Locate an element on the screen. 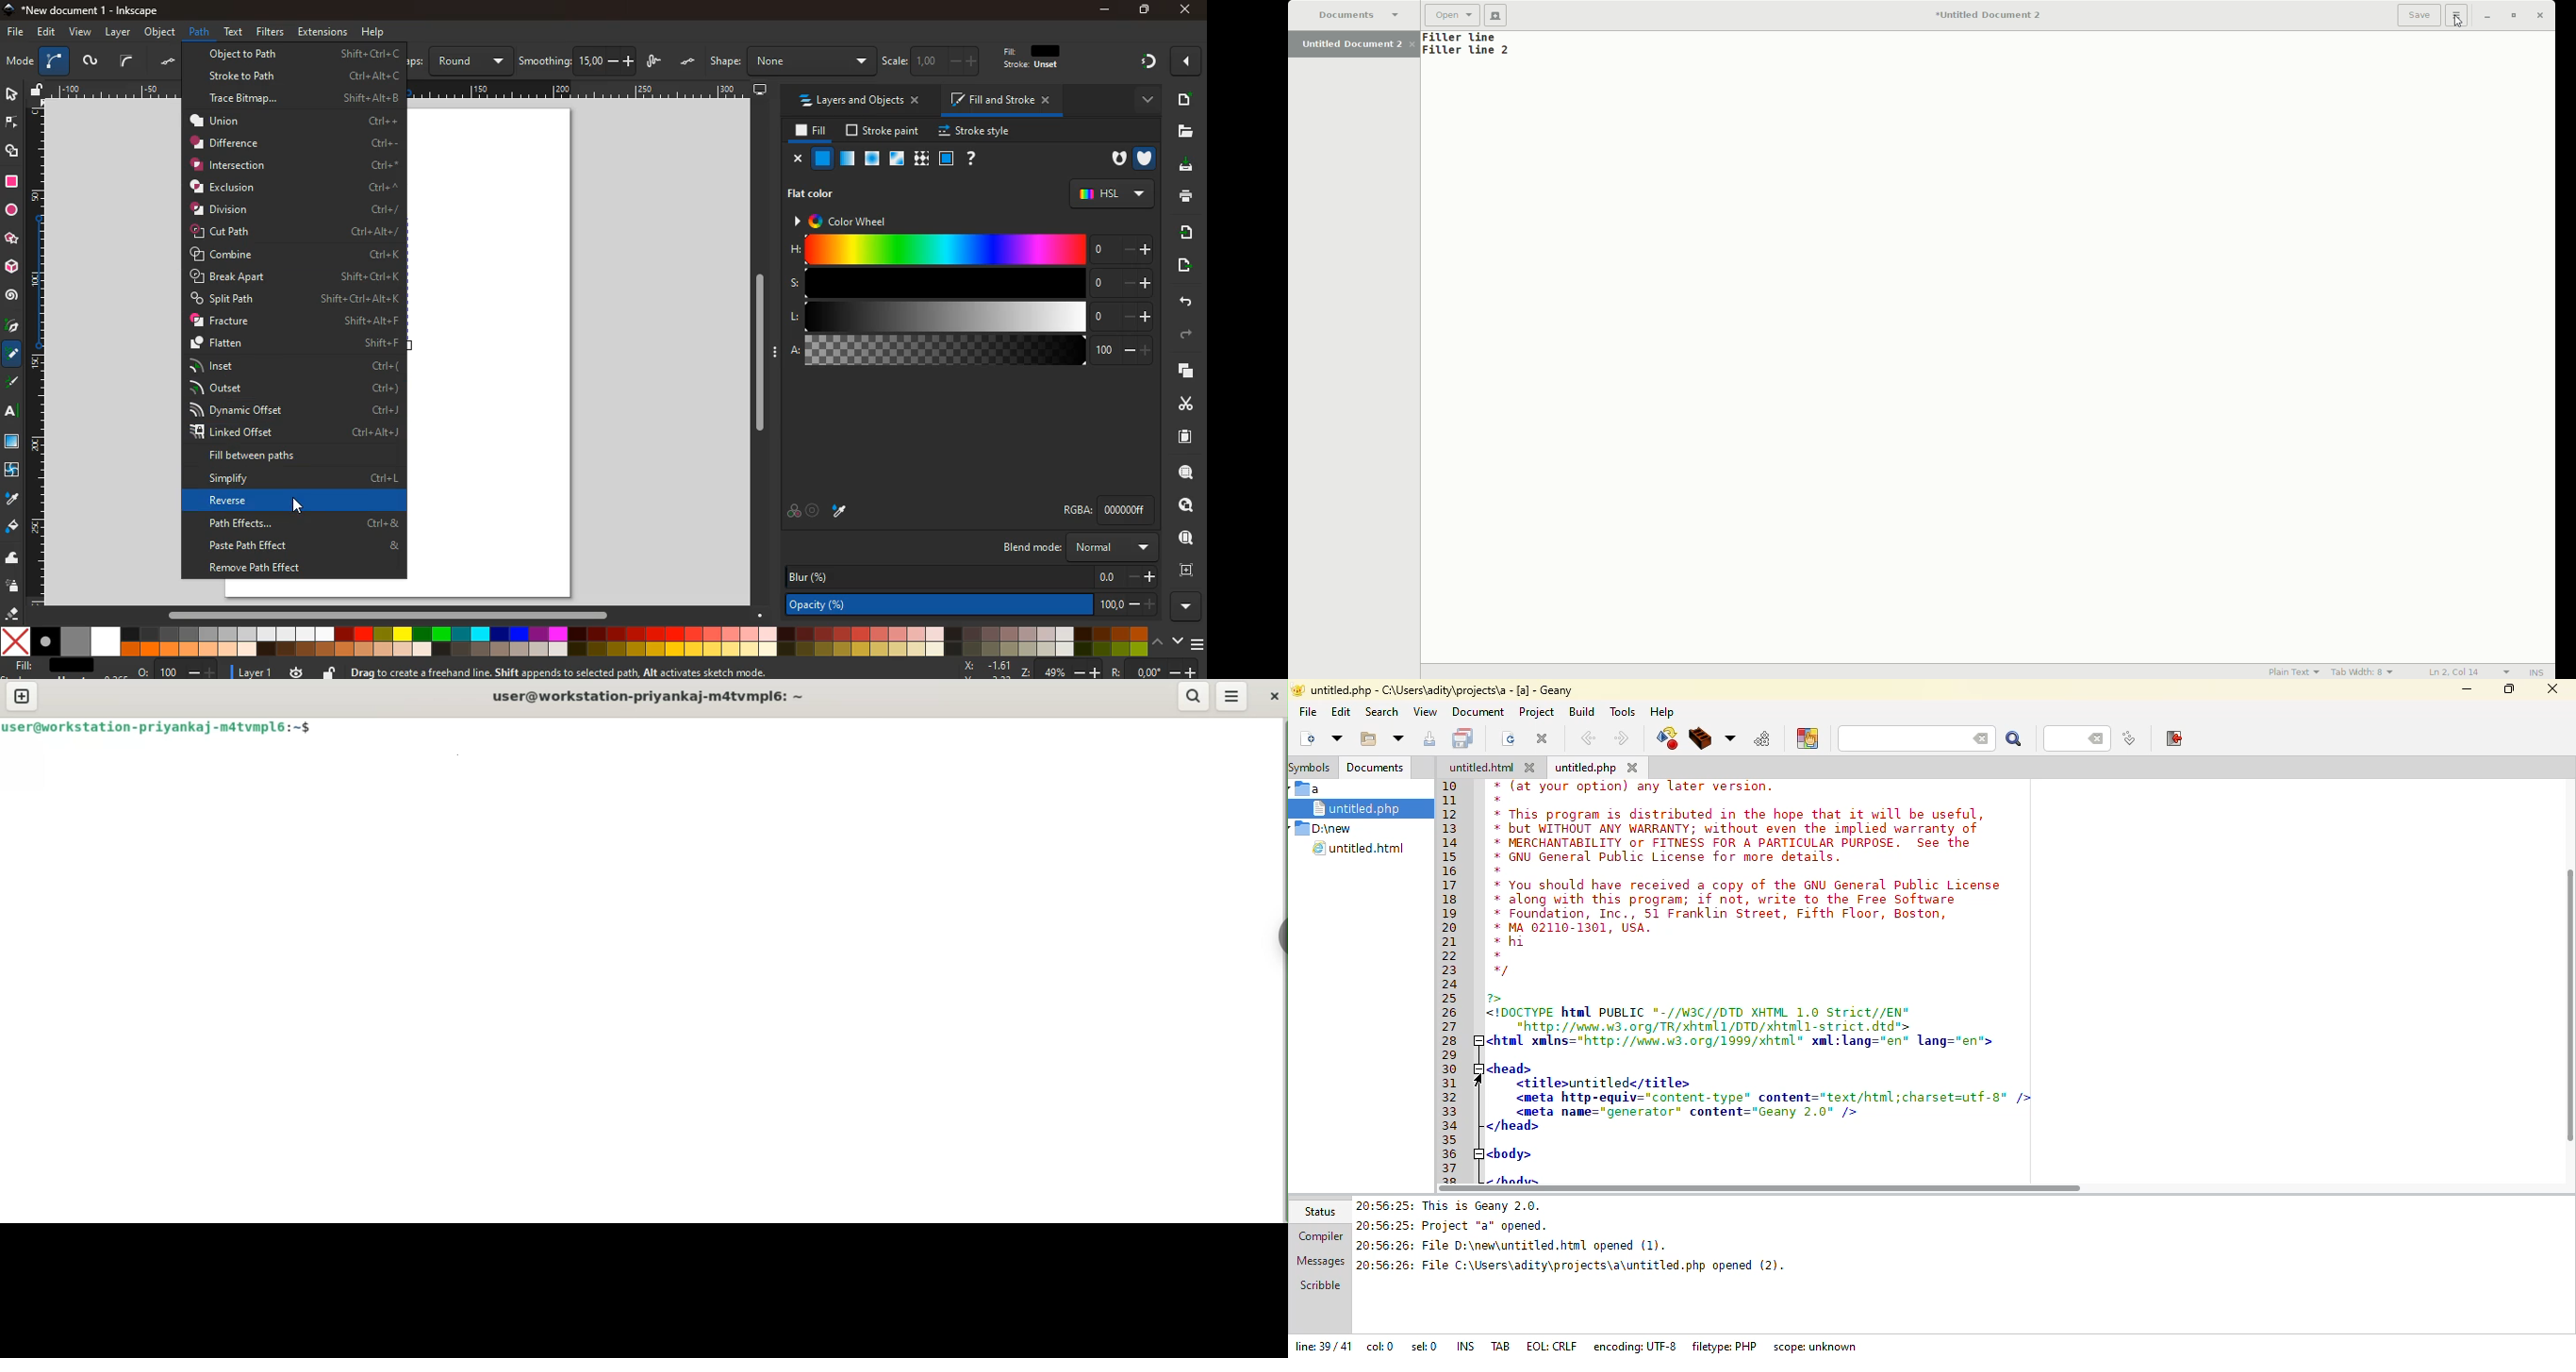  menu is located at coordinates (1200, 645).